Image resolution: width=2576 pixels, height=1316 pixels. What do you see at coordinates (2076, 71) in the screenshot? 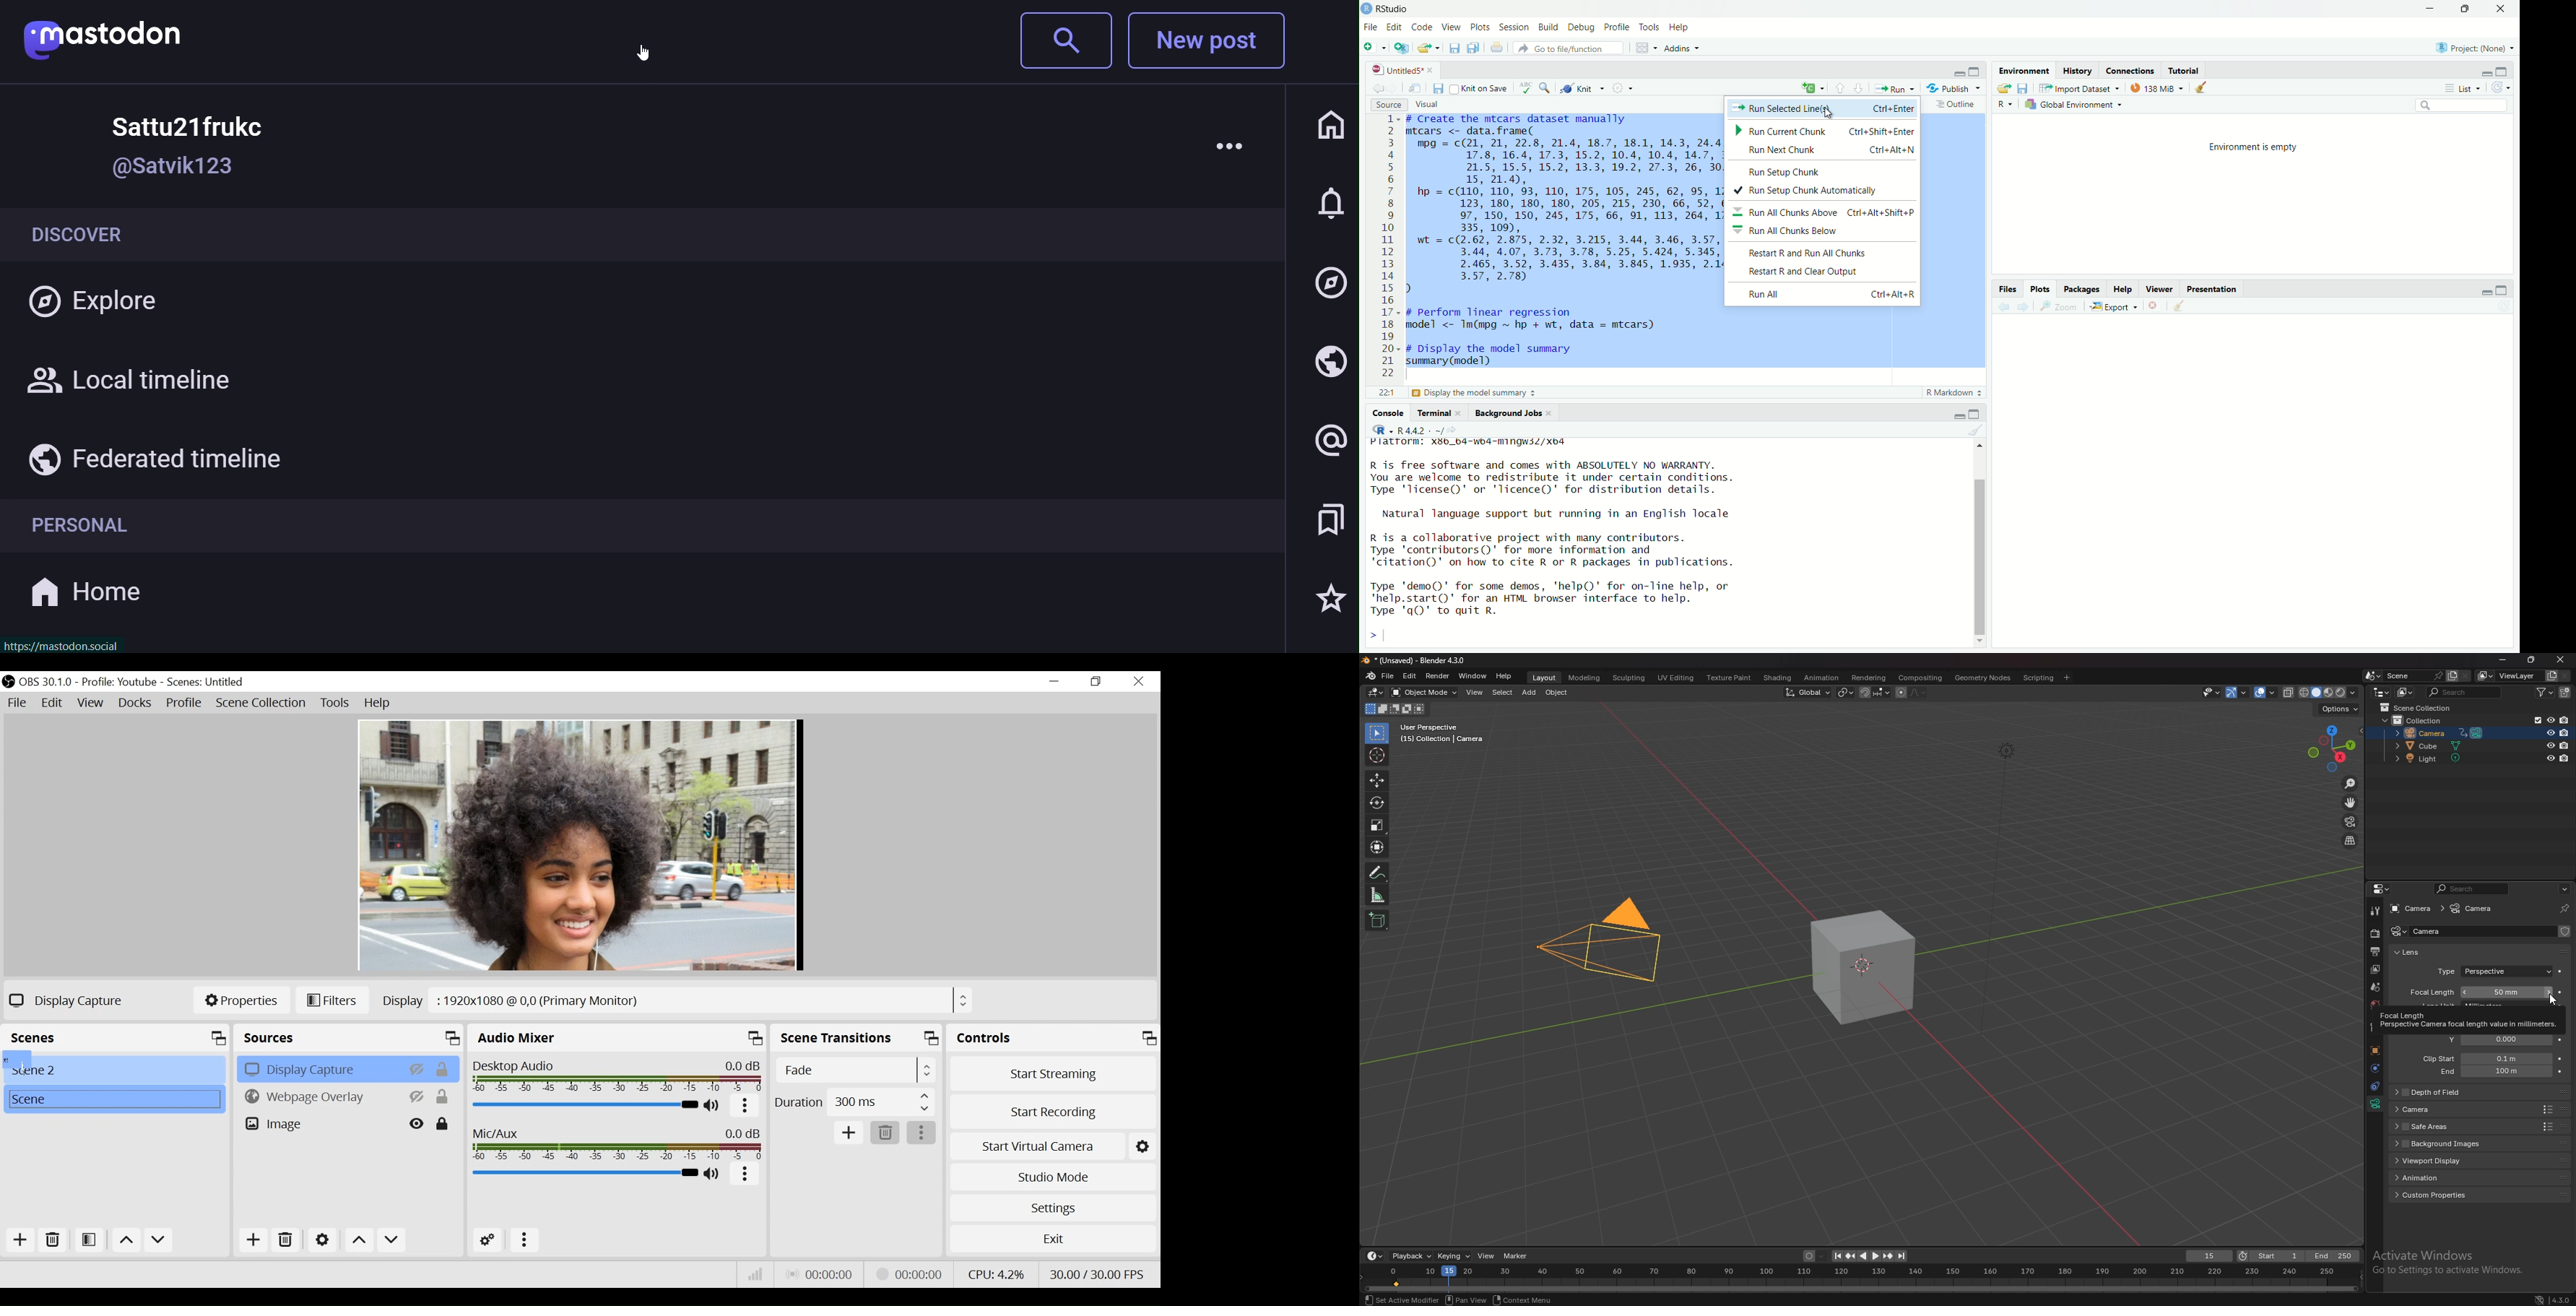
I see `History` at bounding box center [2076, 71].